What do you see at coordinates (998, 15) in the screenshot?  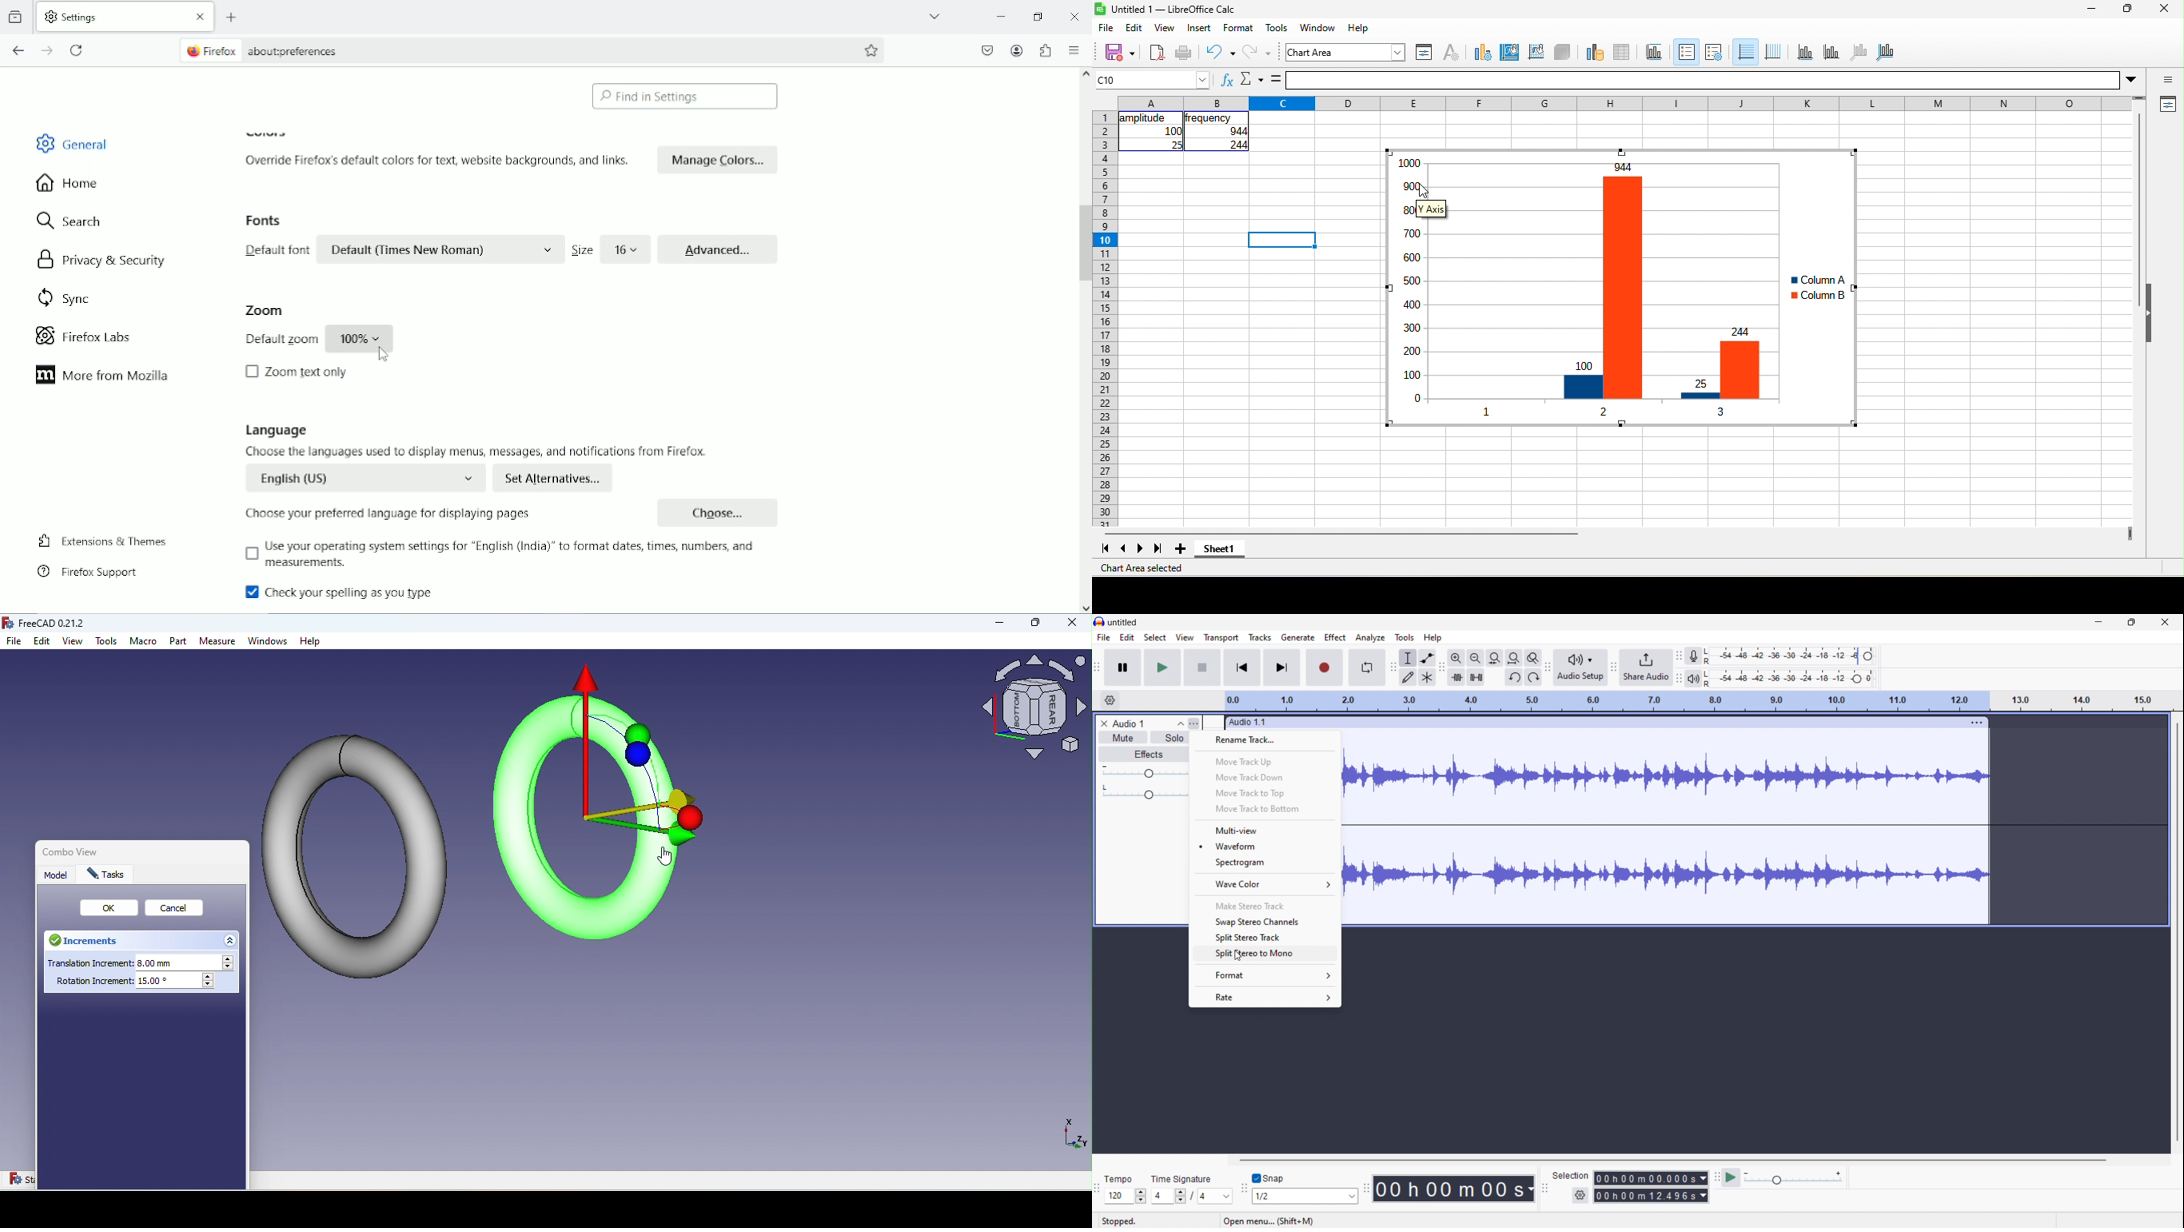 I see `minimize` at bounding box center [998, 15].